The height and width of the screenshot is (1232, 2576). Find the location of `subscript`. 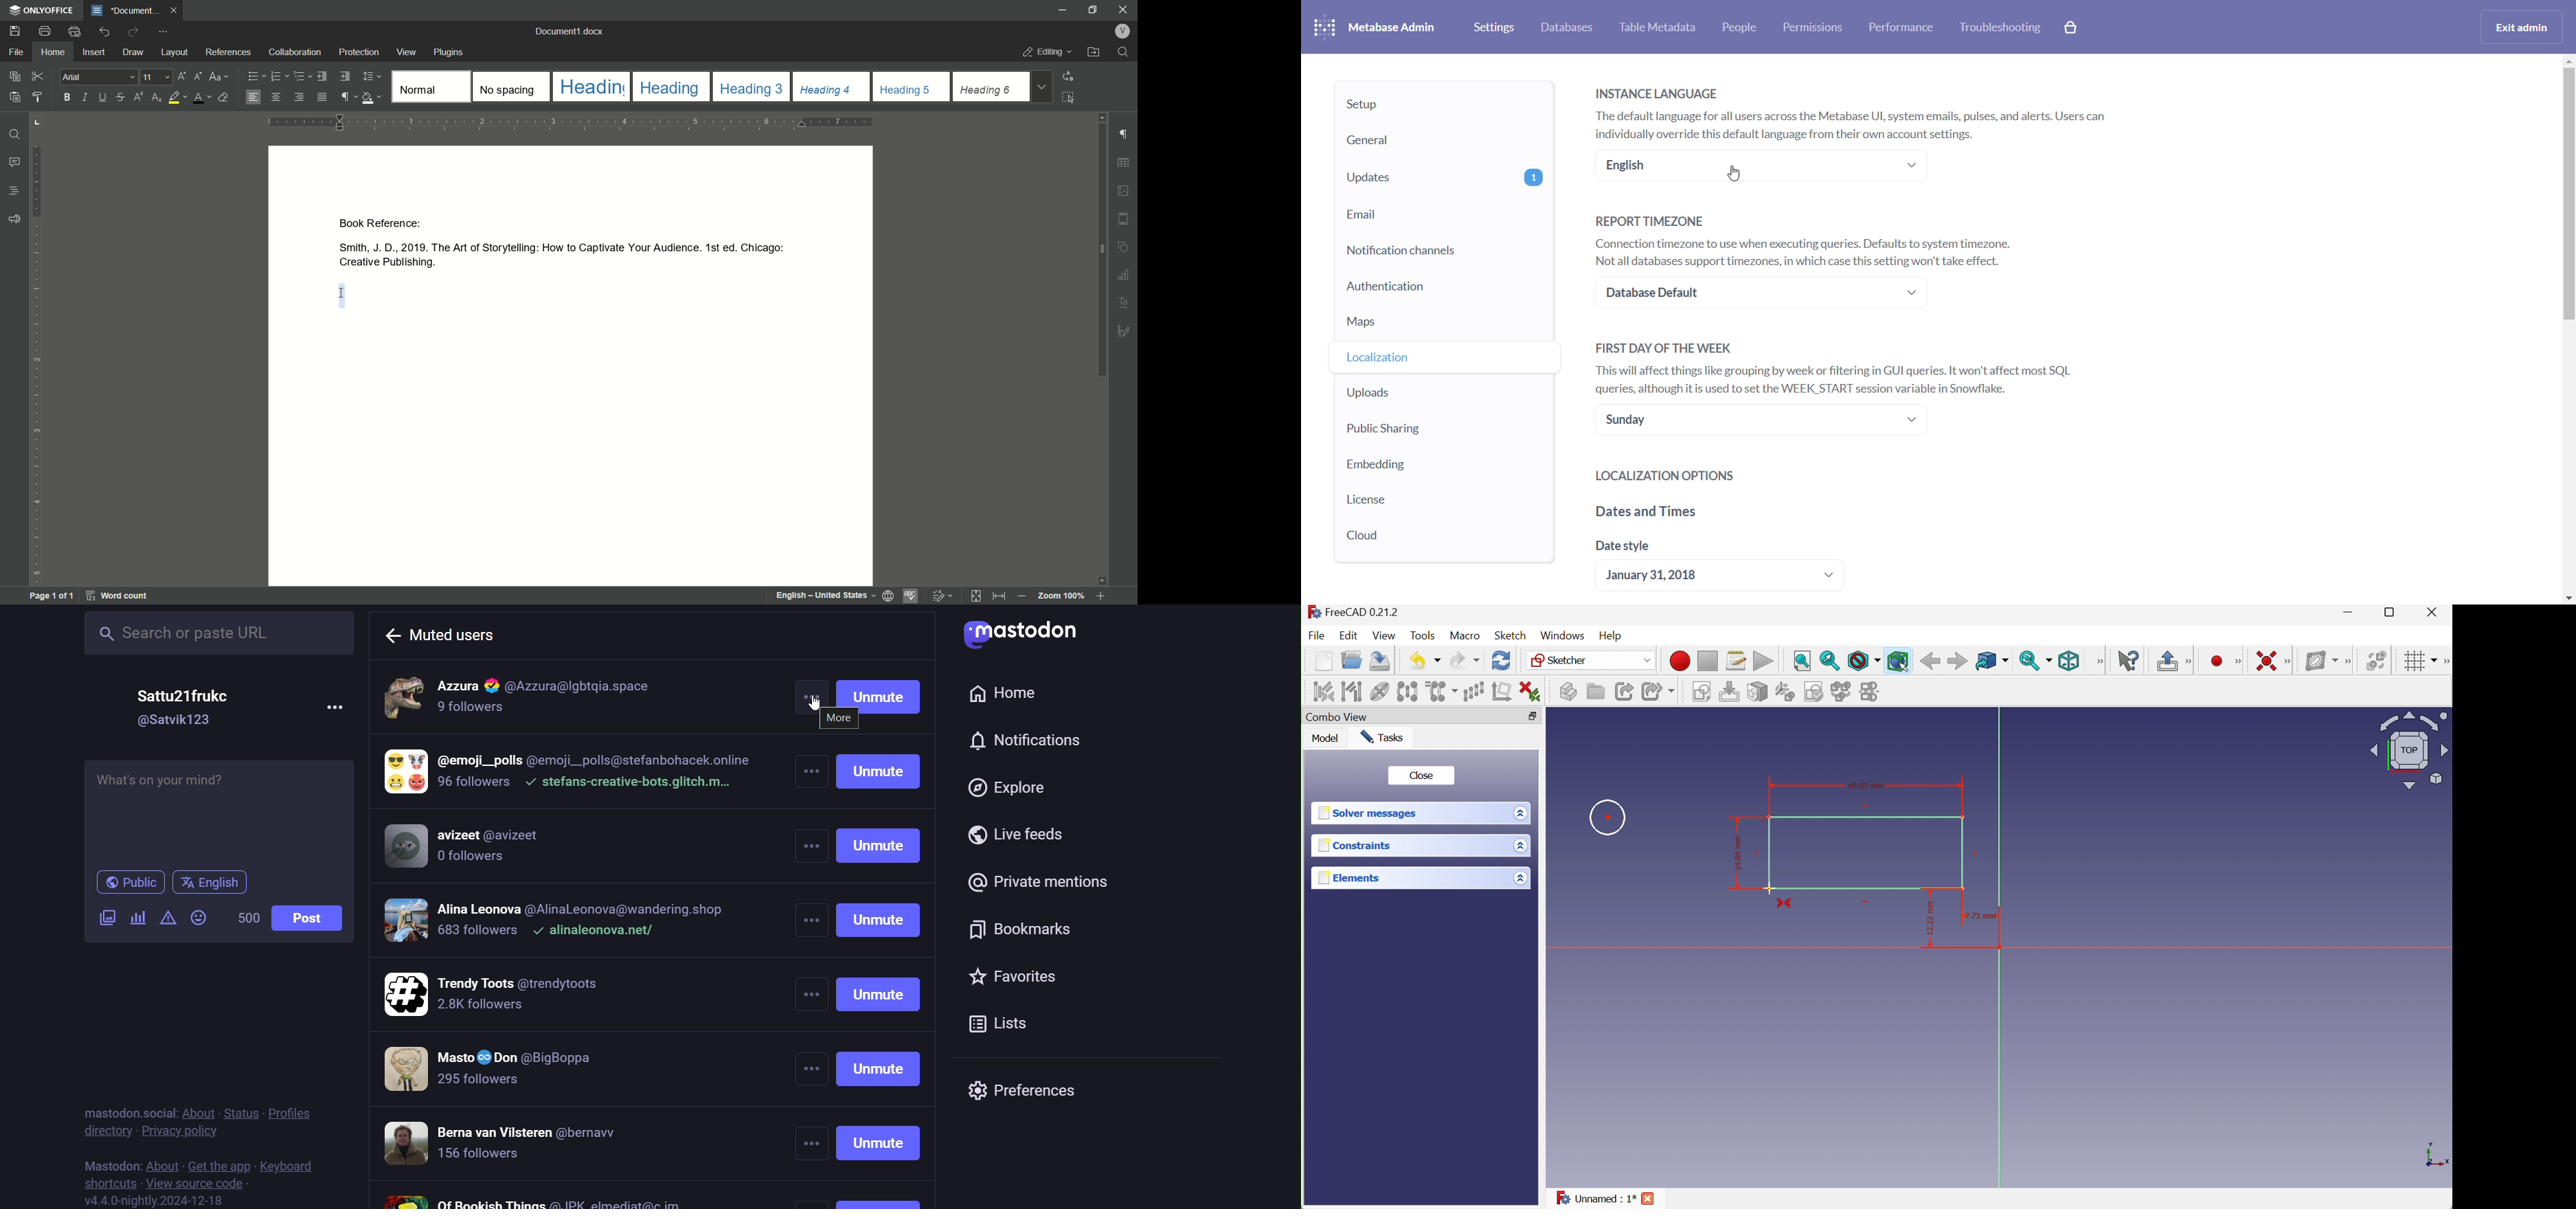

subscript is located at coordinates (156, 98).